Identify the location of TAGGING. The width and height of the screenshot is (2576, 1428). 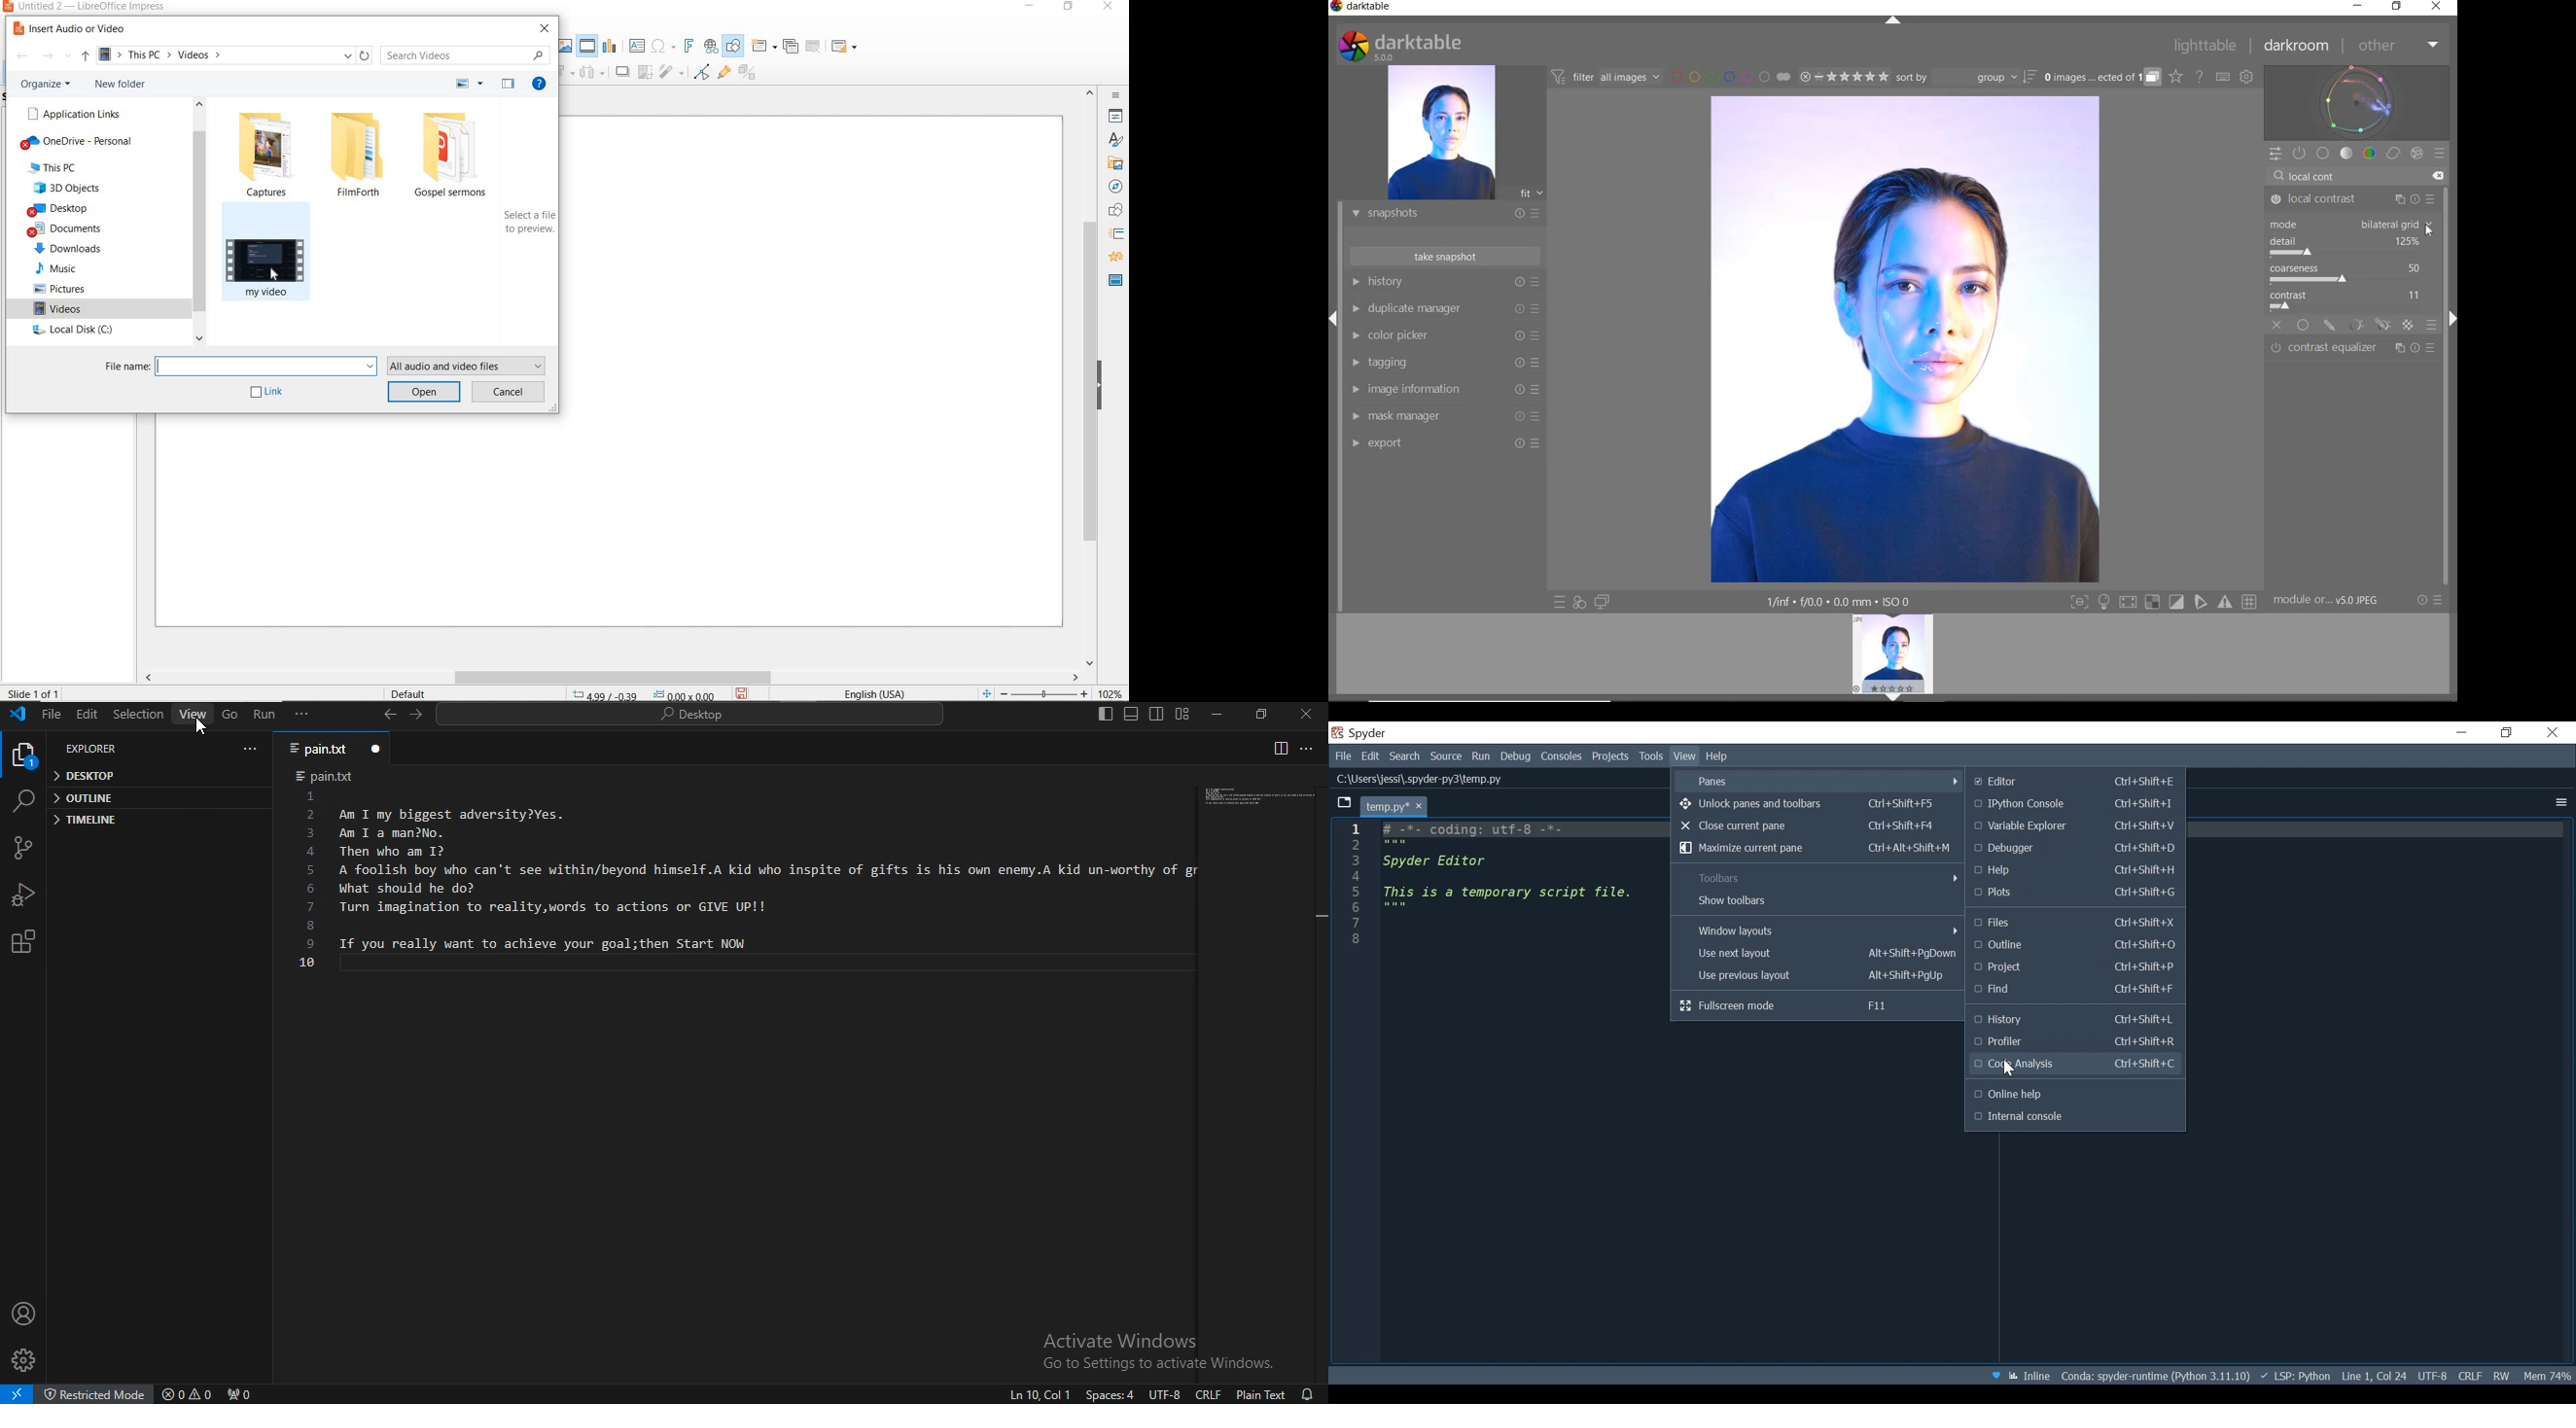
(1442, 363).